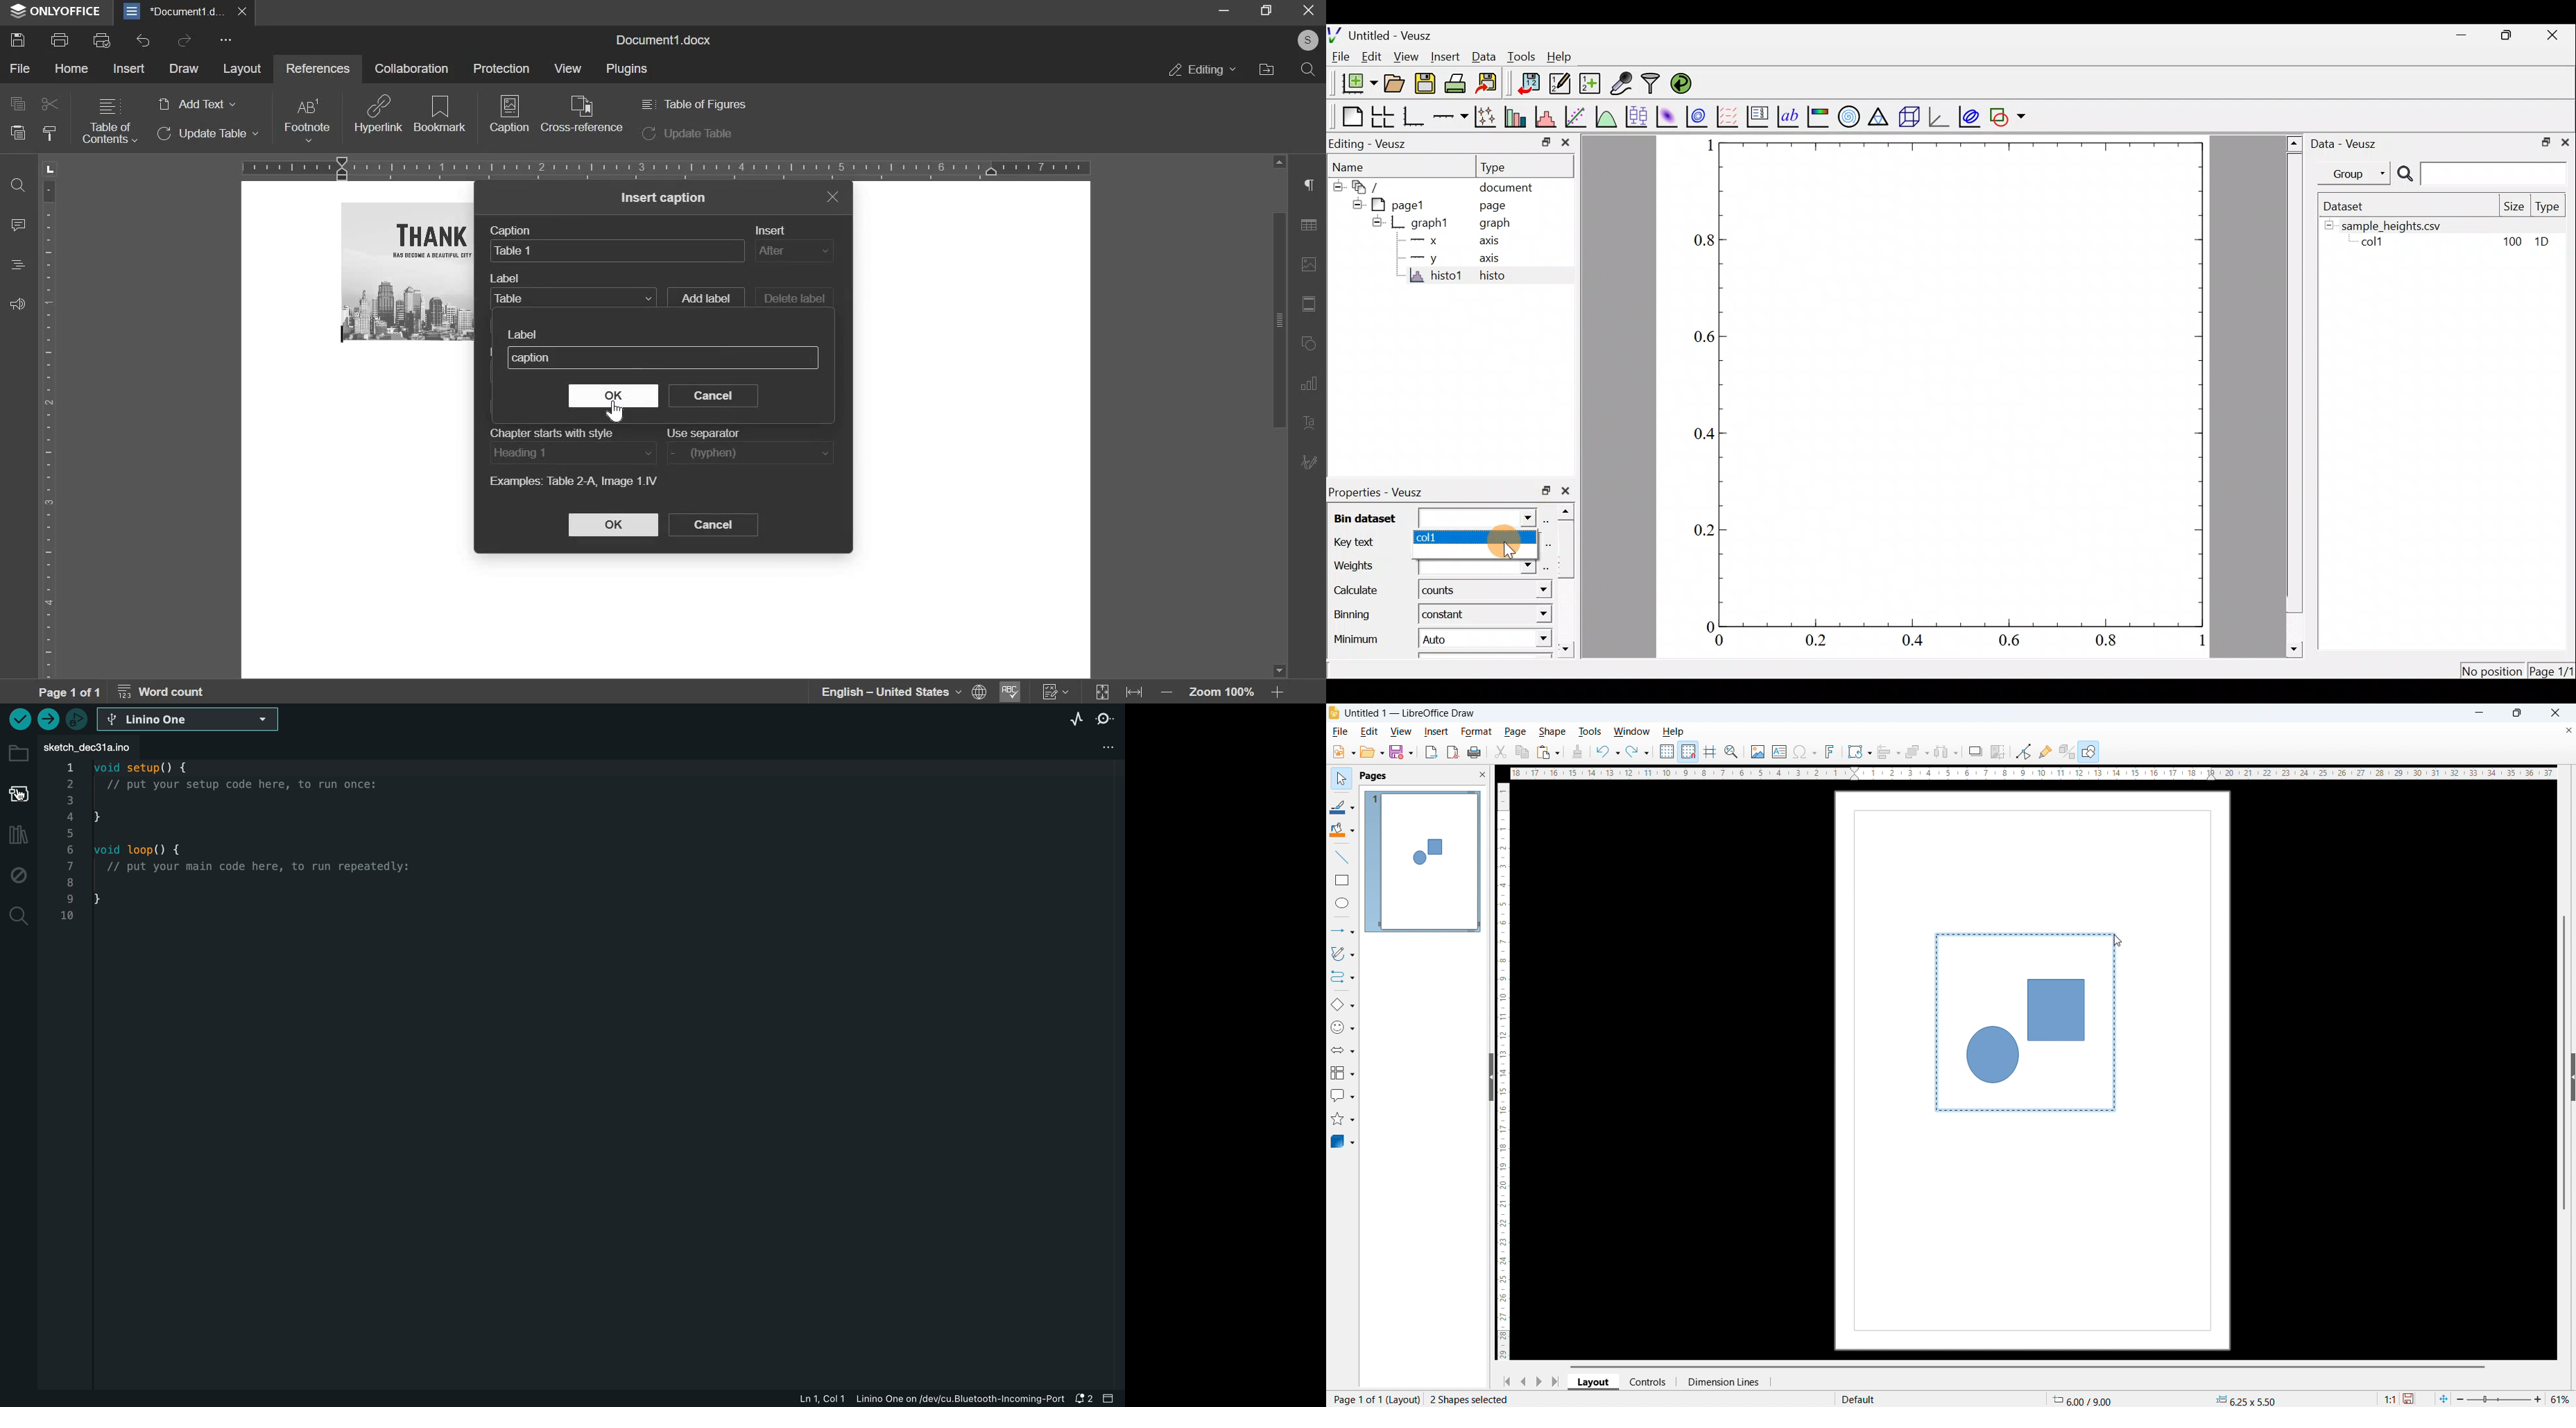 This screenshot has height=1428, width=2576. I want to click on Cursor, so click(1510, 540).